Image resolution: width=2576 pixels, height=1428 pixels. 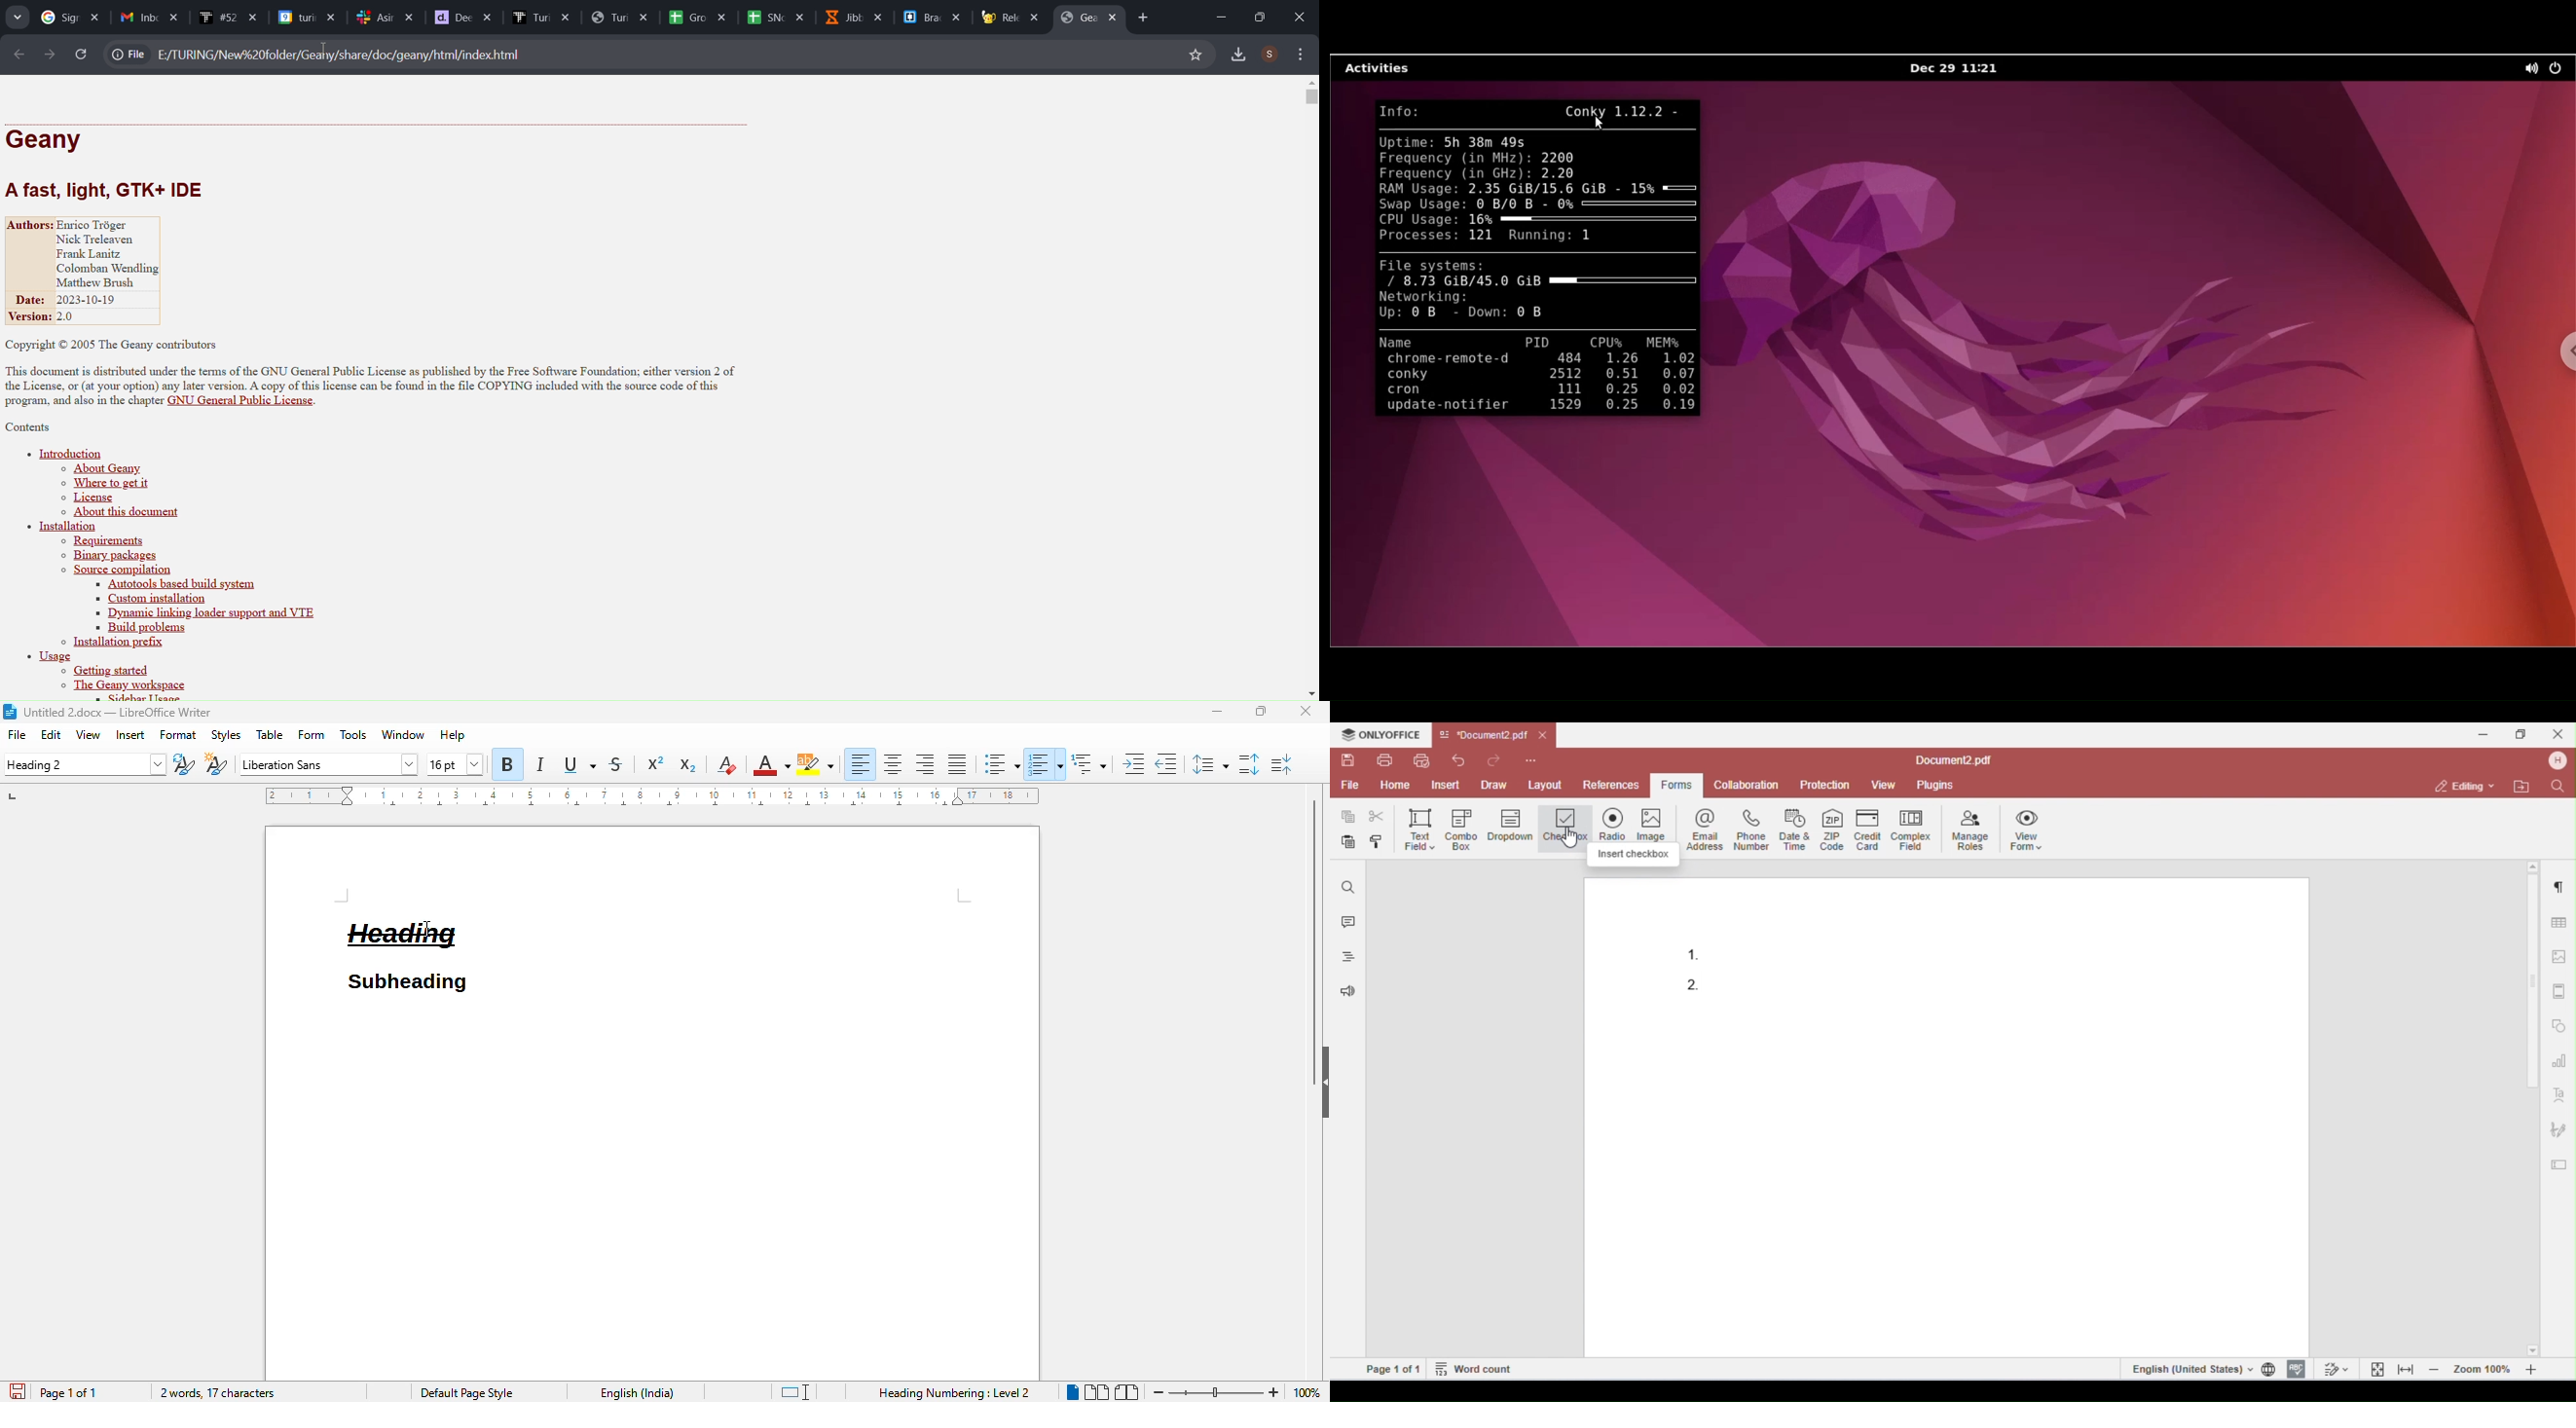 What do you see at coordinates (405, 871) in the screenshot?
I see `Document` at bounding box center [405, 871].